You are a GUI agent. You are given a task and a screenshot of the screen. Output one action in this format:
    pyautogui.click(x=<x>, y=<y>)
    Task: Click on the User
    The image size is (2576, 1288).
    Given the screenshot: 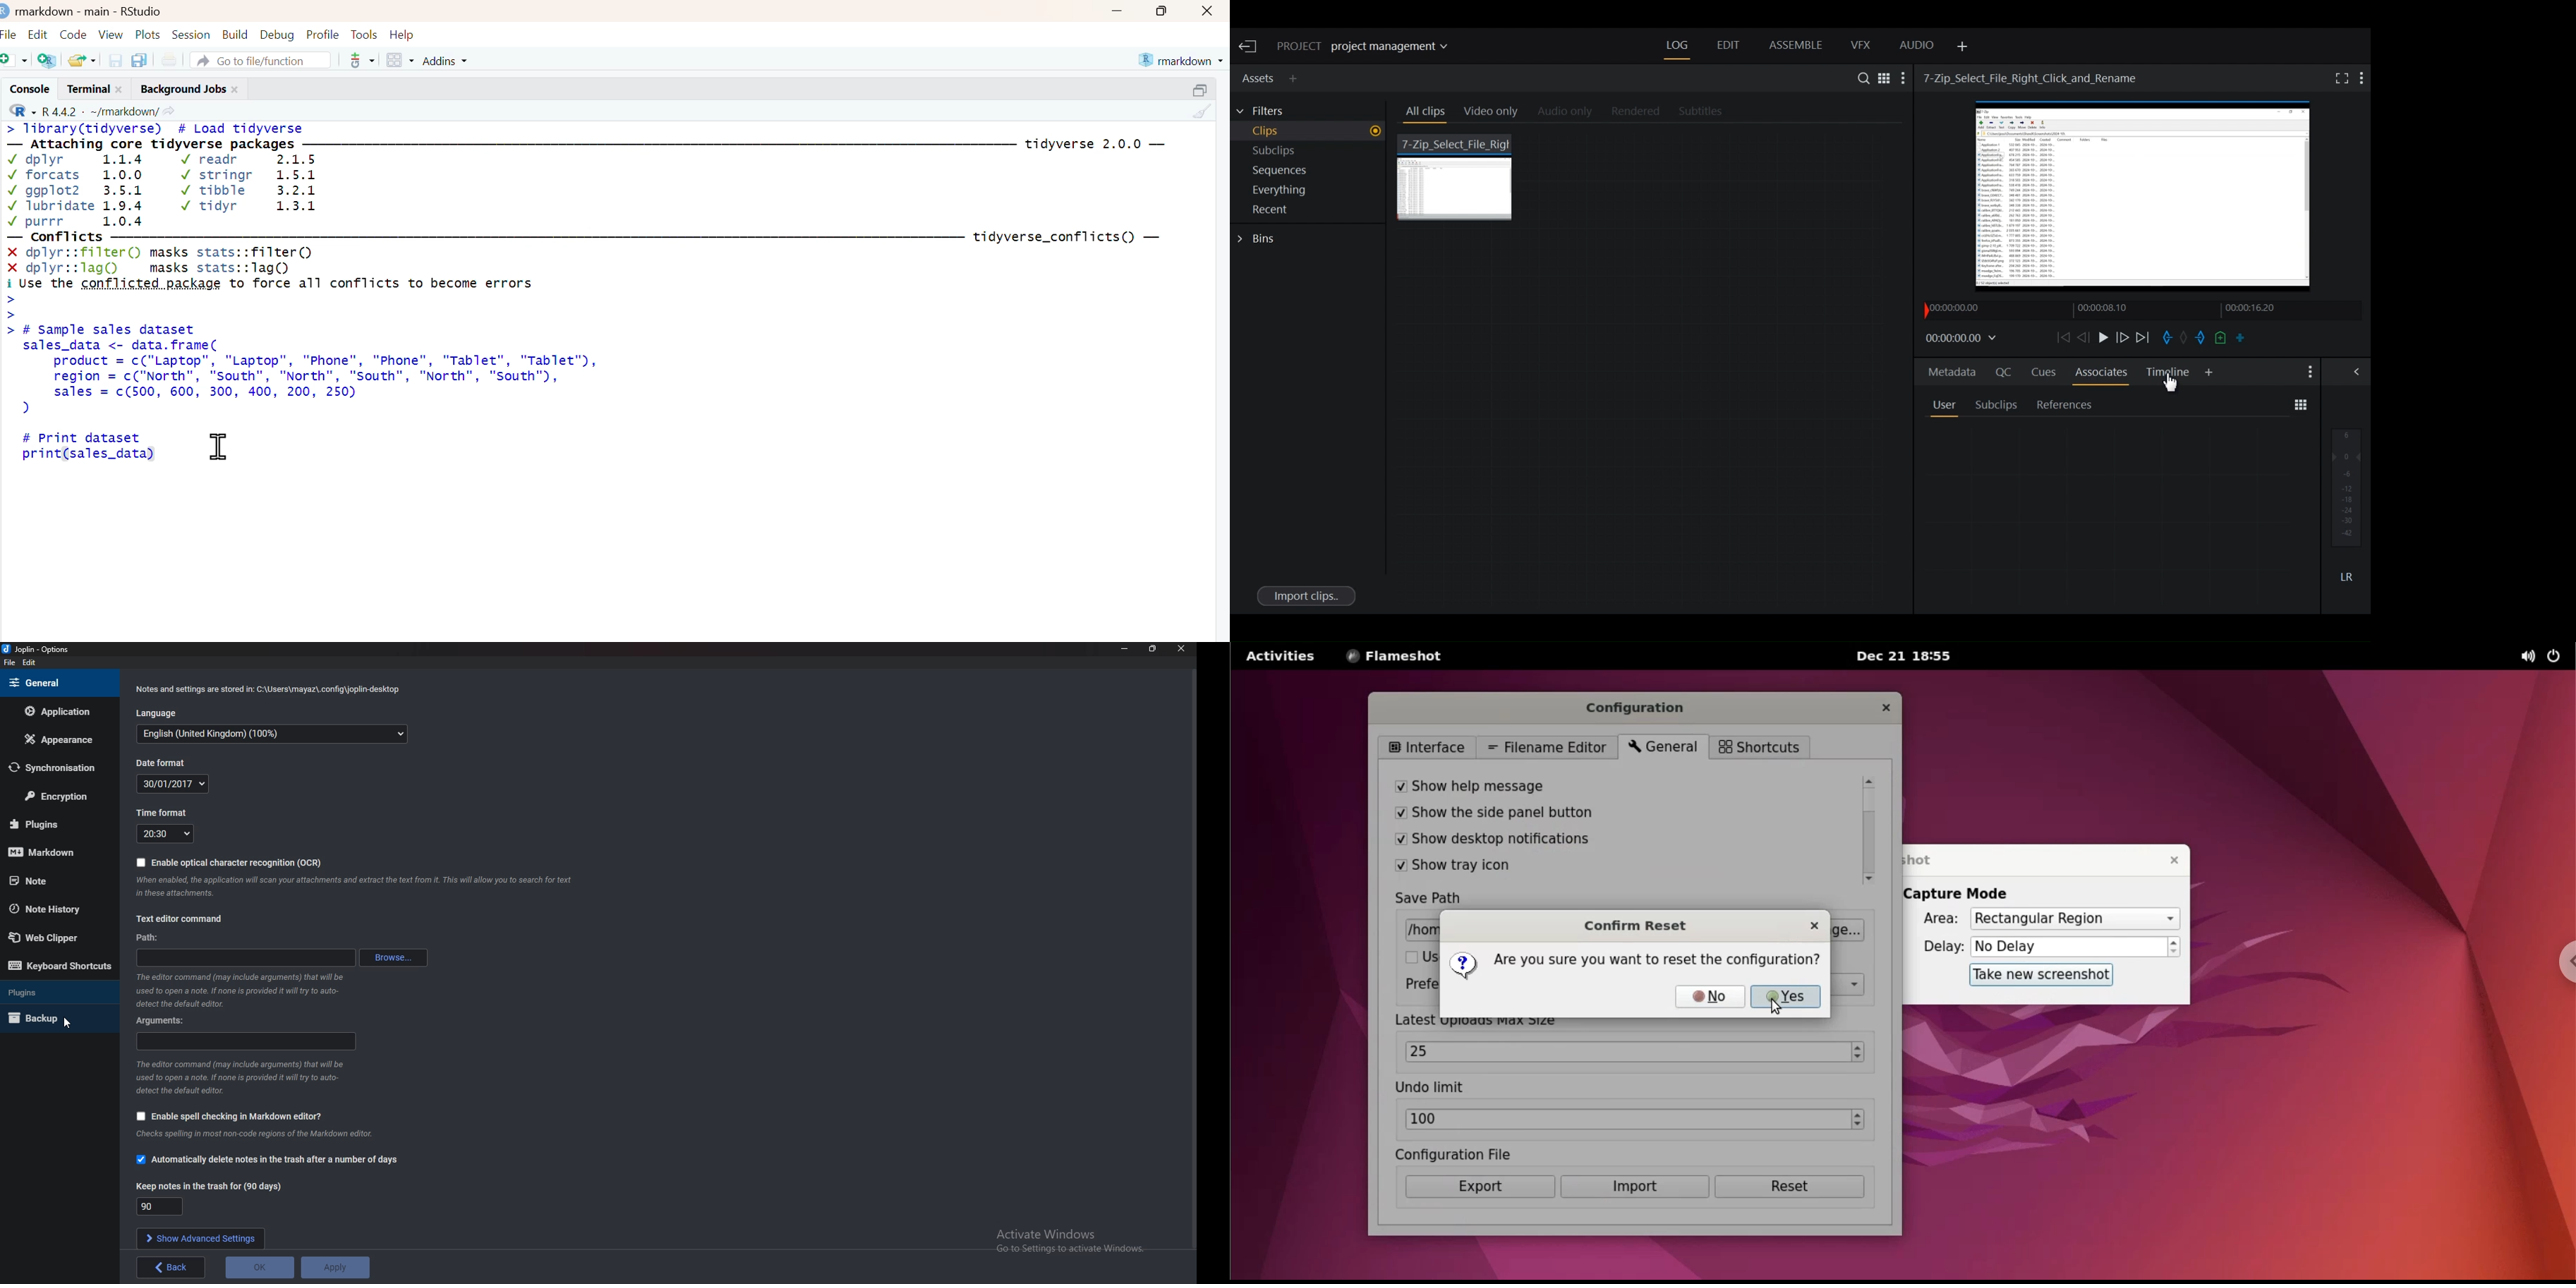 What is the action you would take?
    pyautogui.click(x=1944, y=404)
    